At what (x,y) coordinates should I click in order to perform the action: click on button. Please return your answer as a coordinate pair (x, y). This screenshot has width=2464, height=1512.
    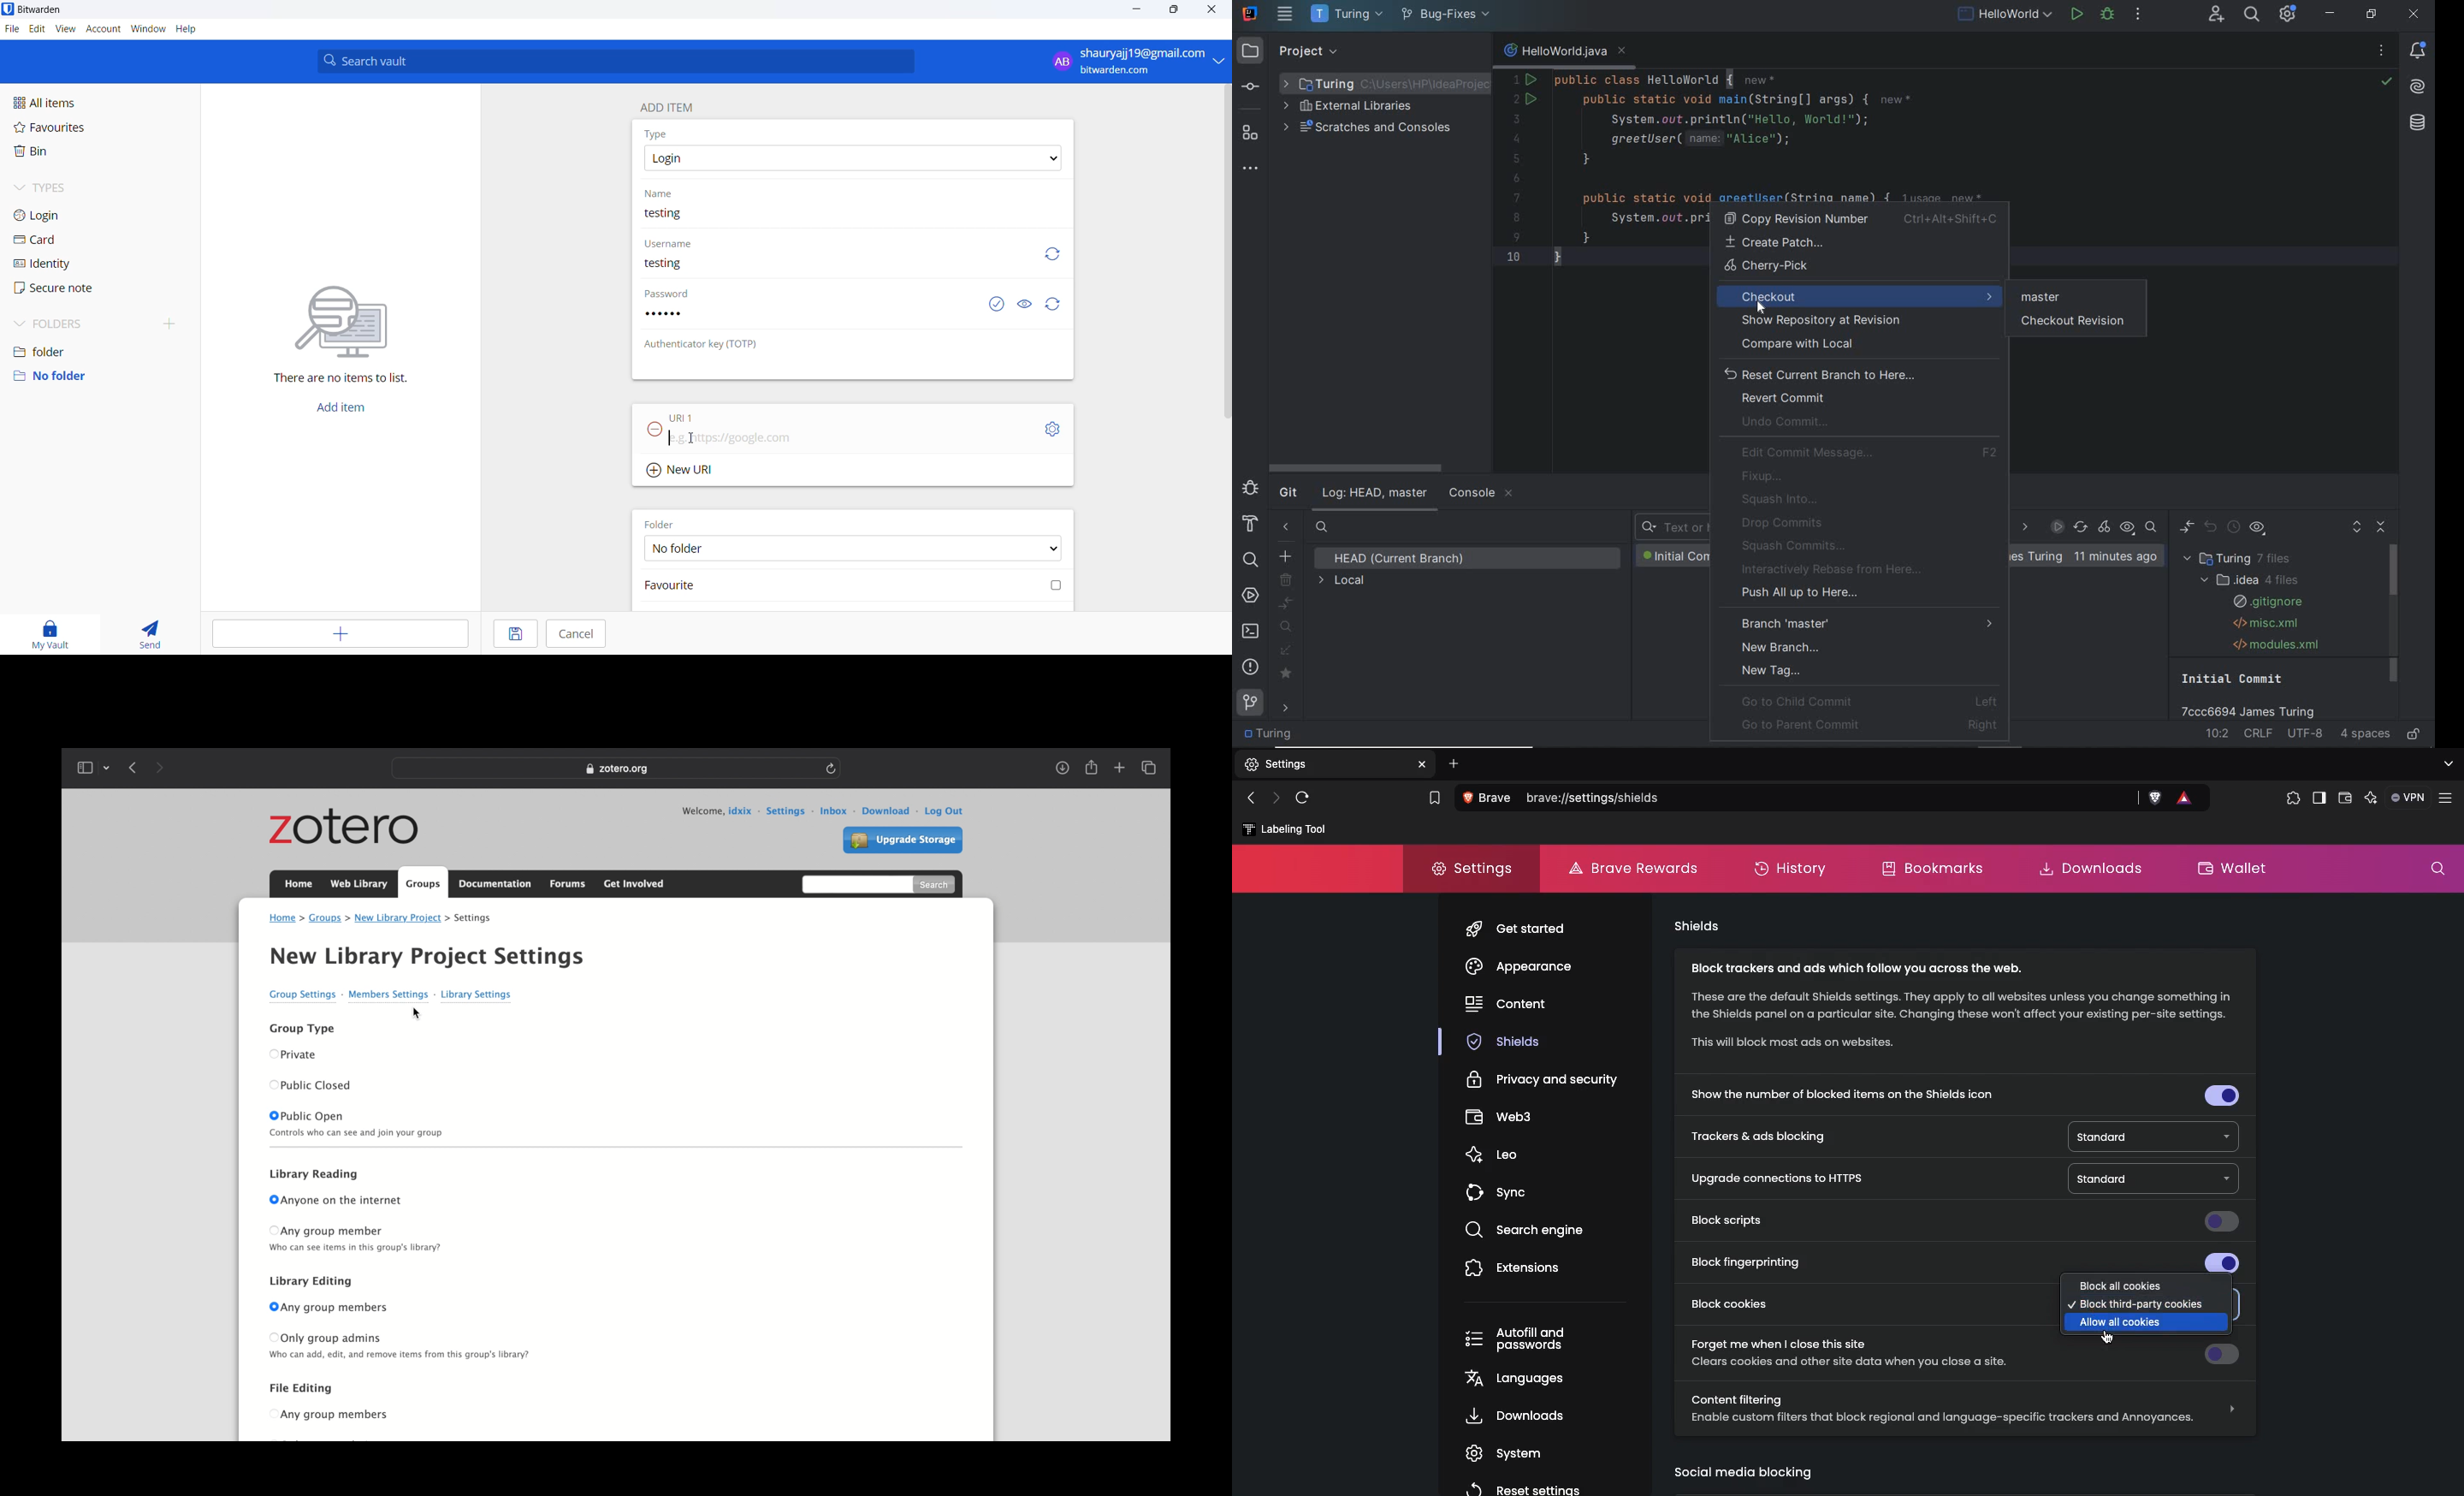
    Looking at the image, I should click on (272, 1200).